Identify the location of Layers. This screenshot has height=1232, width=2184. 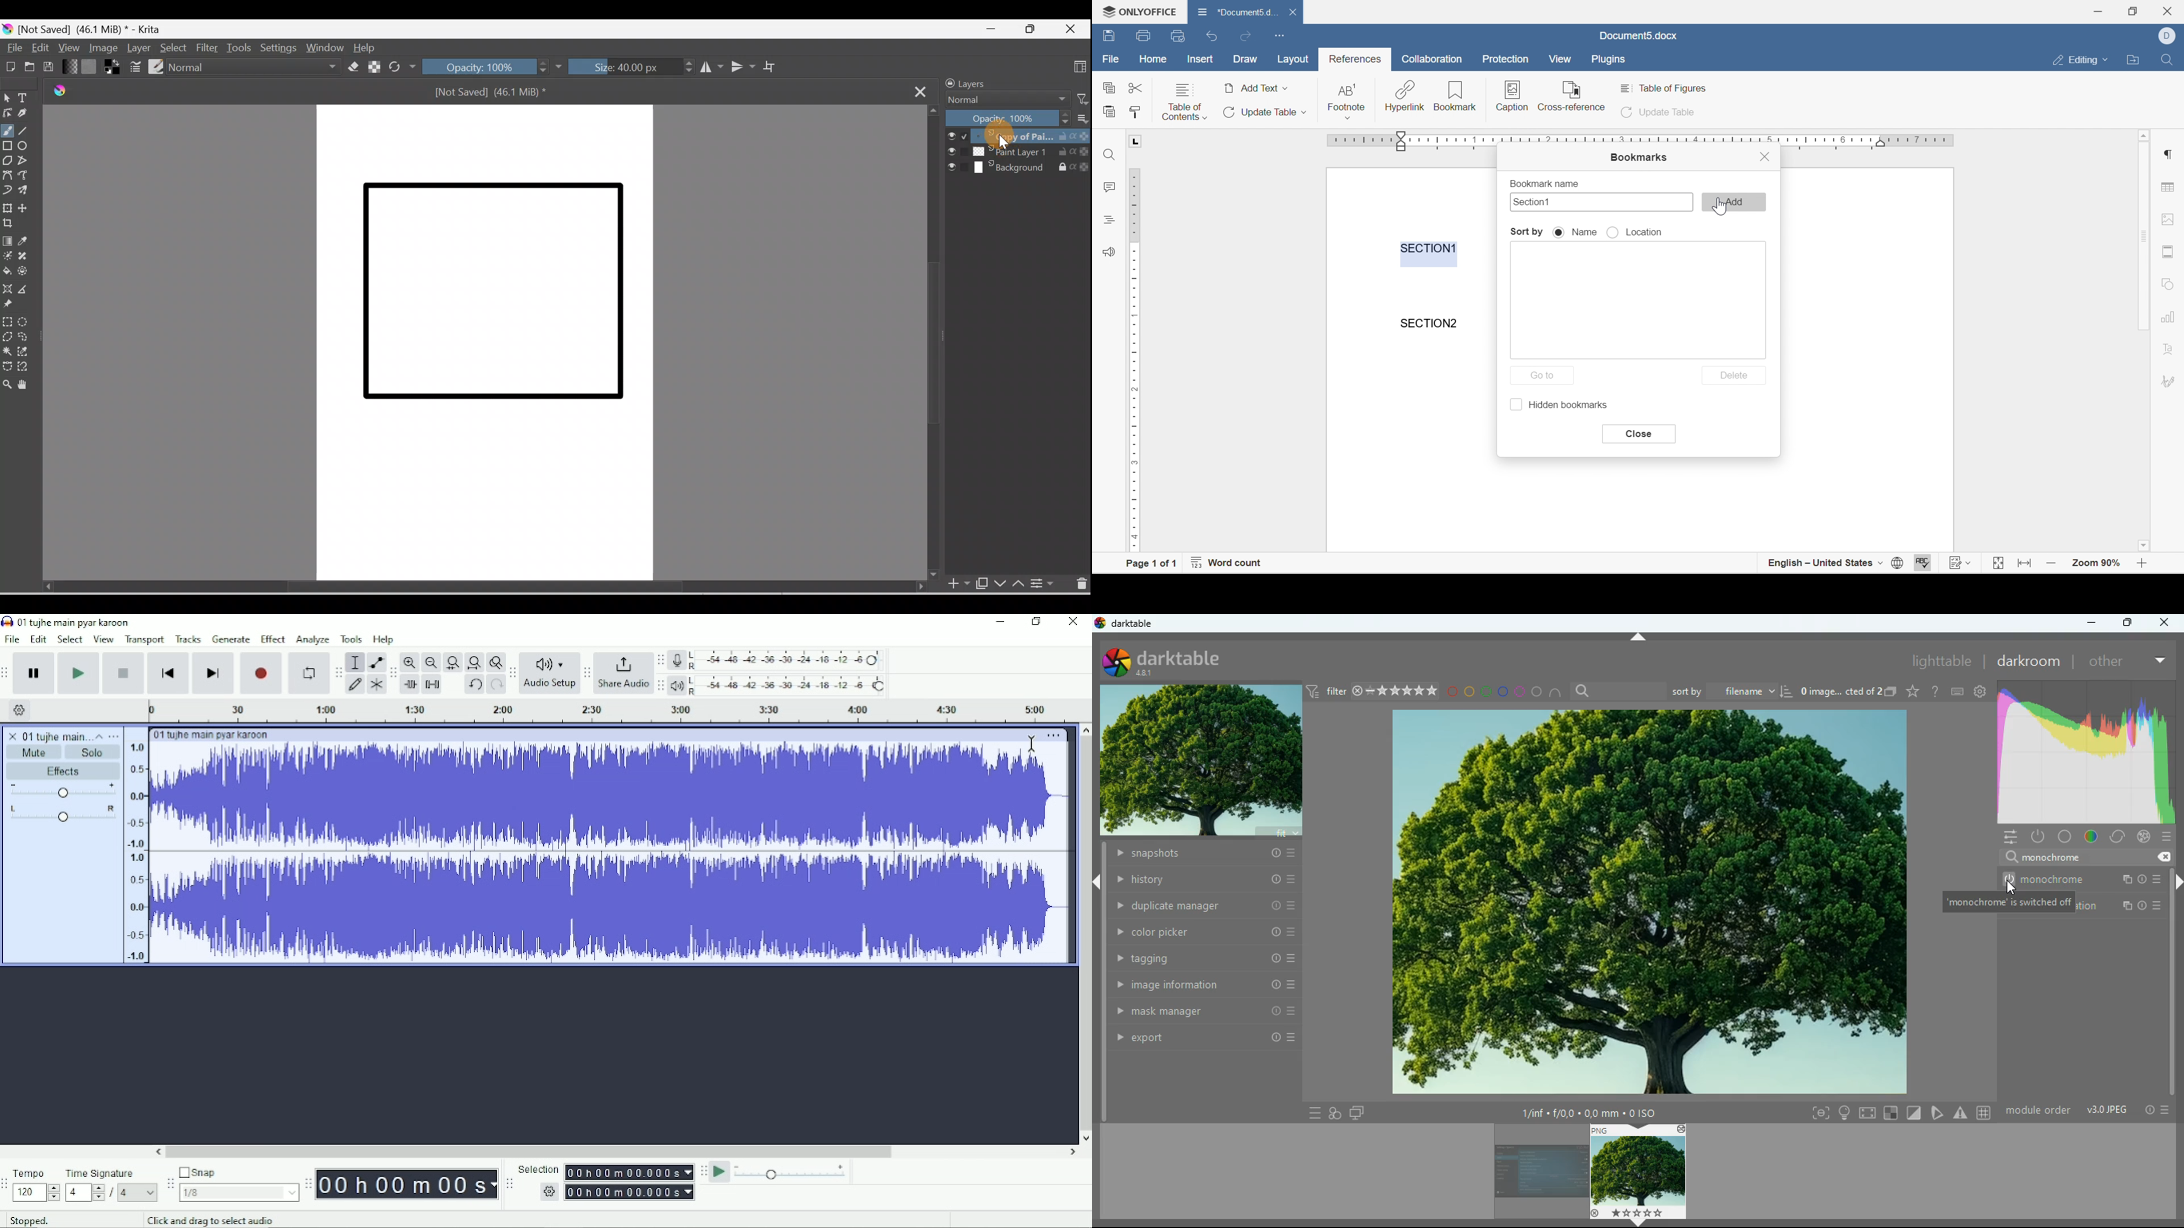
(985, 82).